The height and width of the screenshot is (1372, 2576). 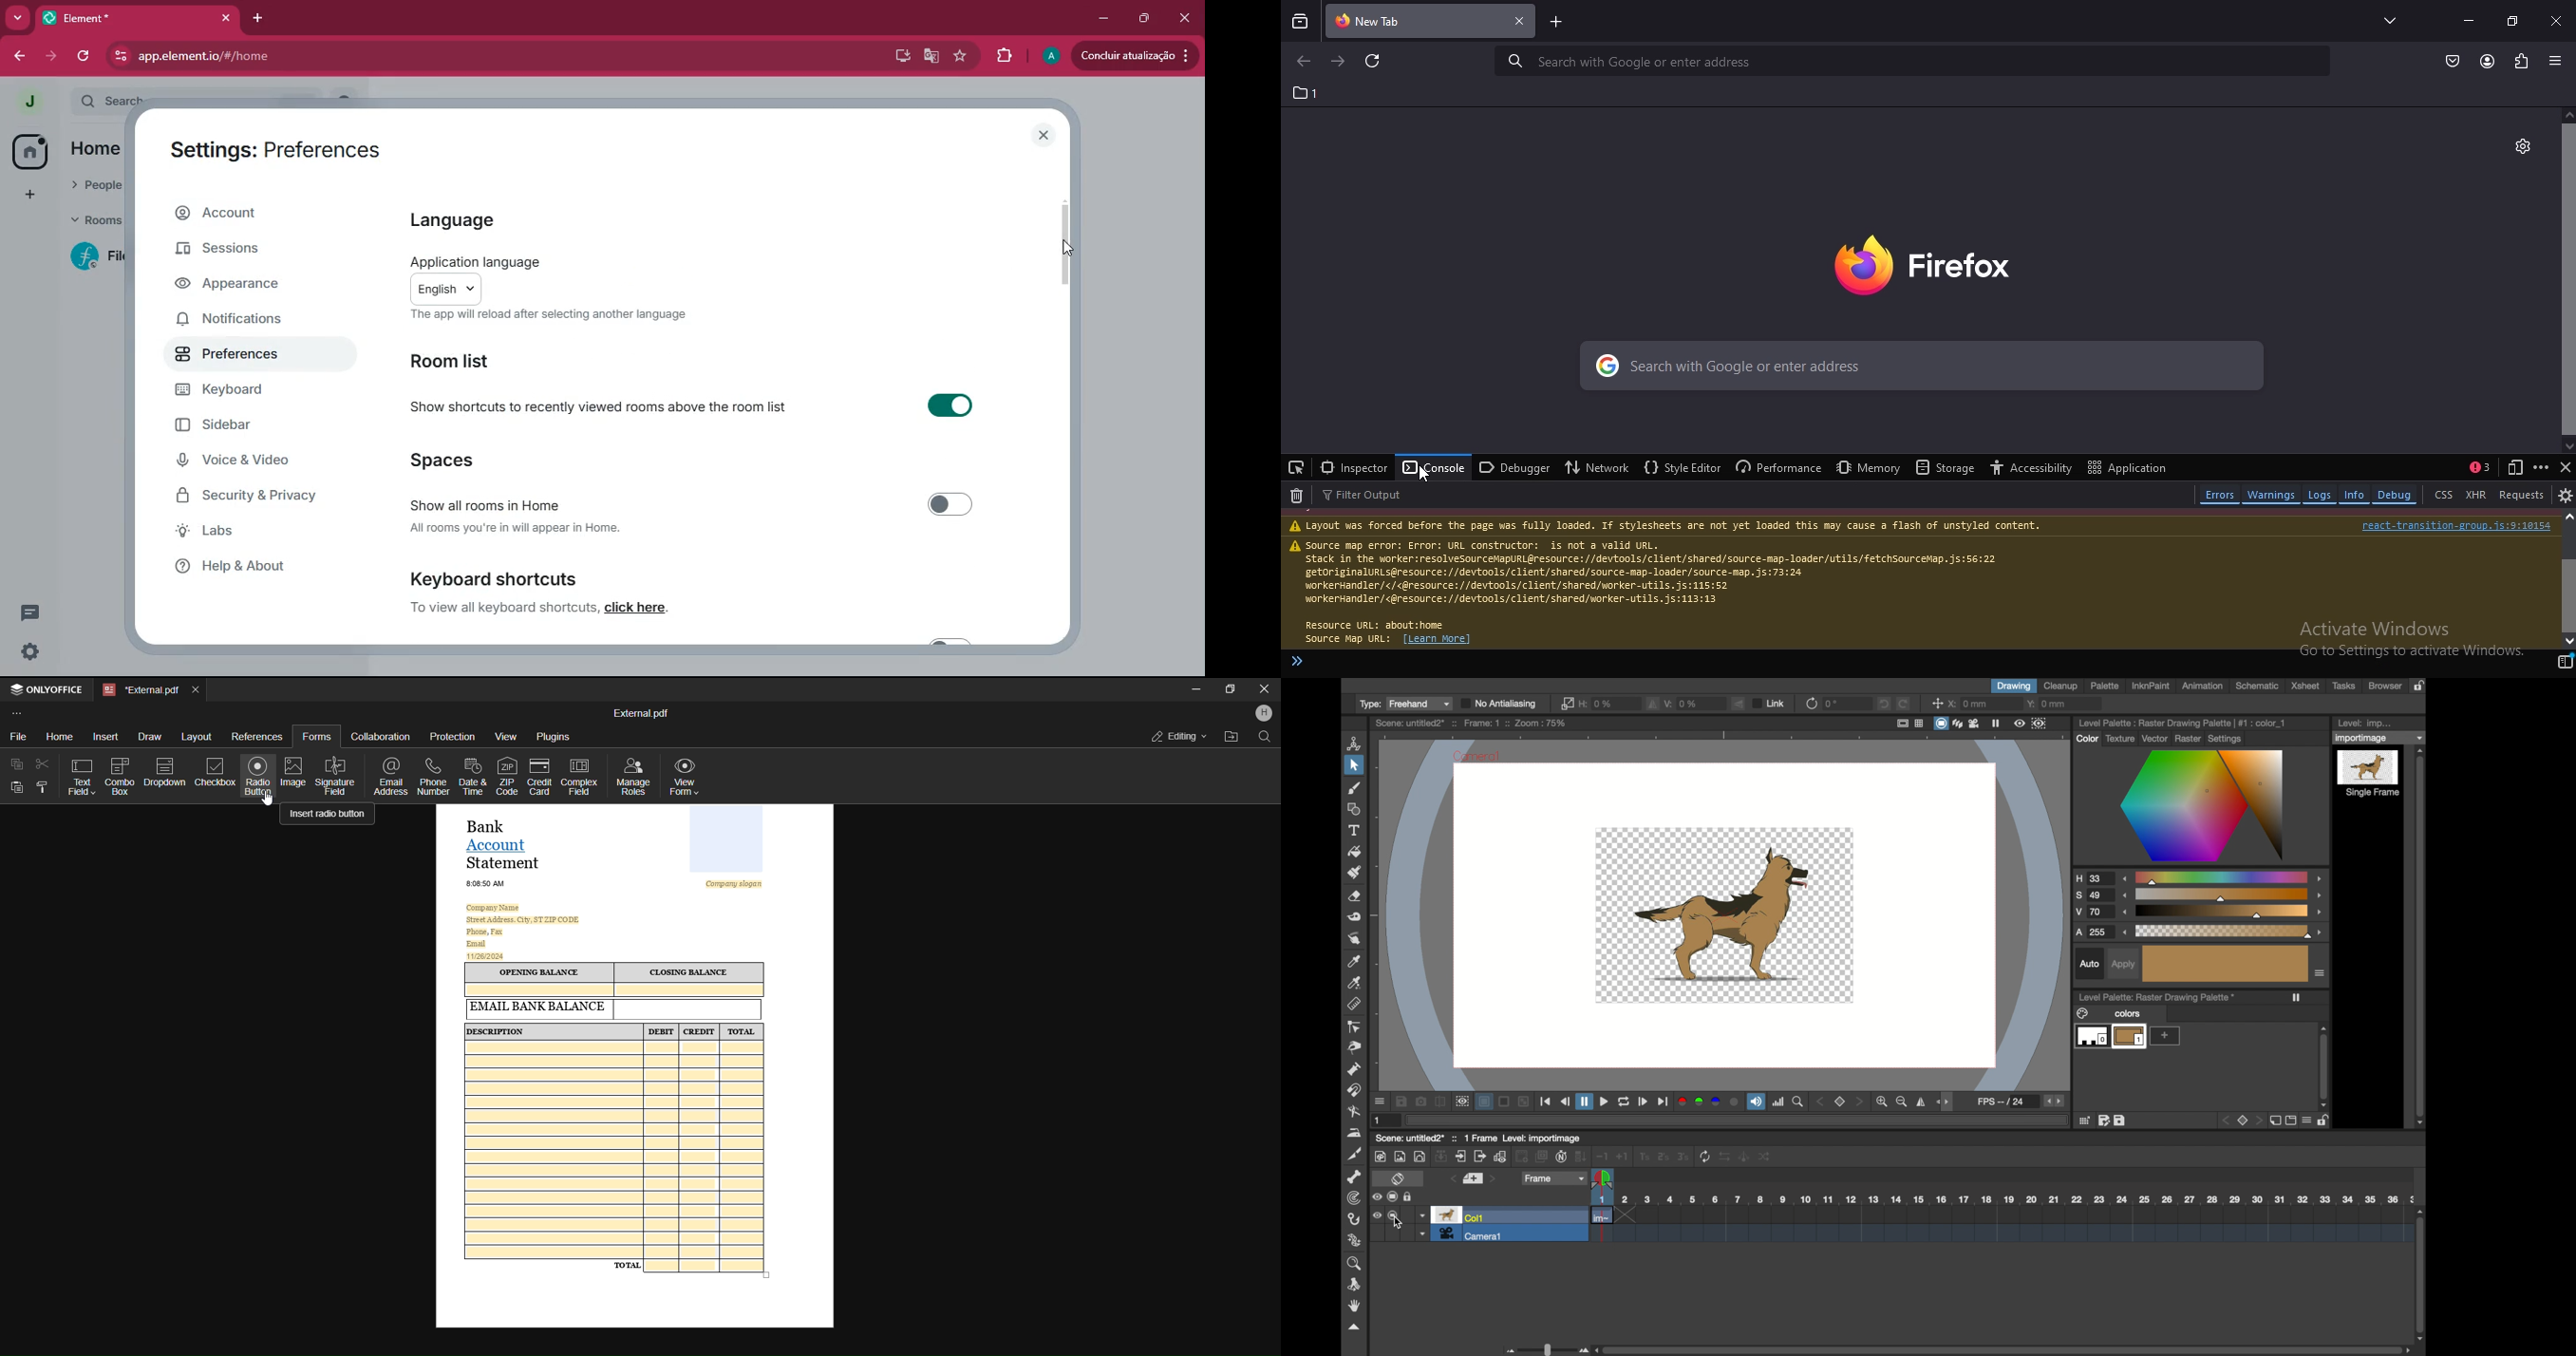 I want to click on combo box, so click(x=119, y=778).